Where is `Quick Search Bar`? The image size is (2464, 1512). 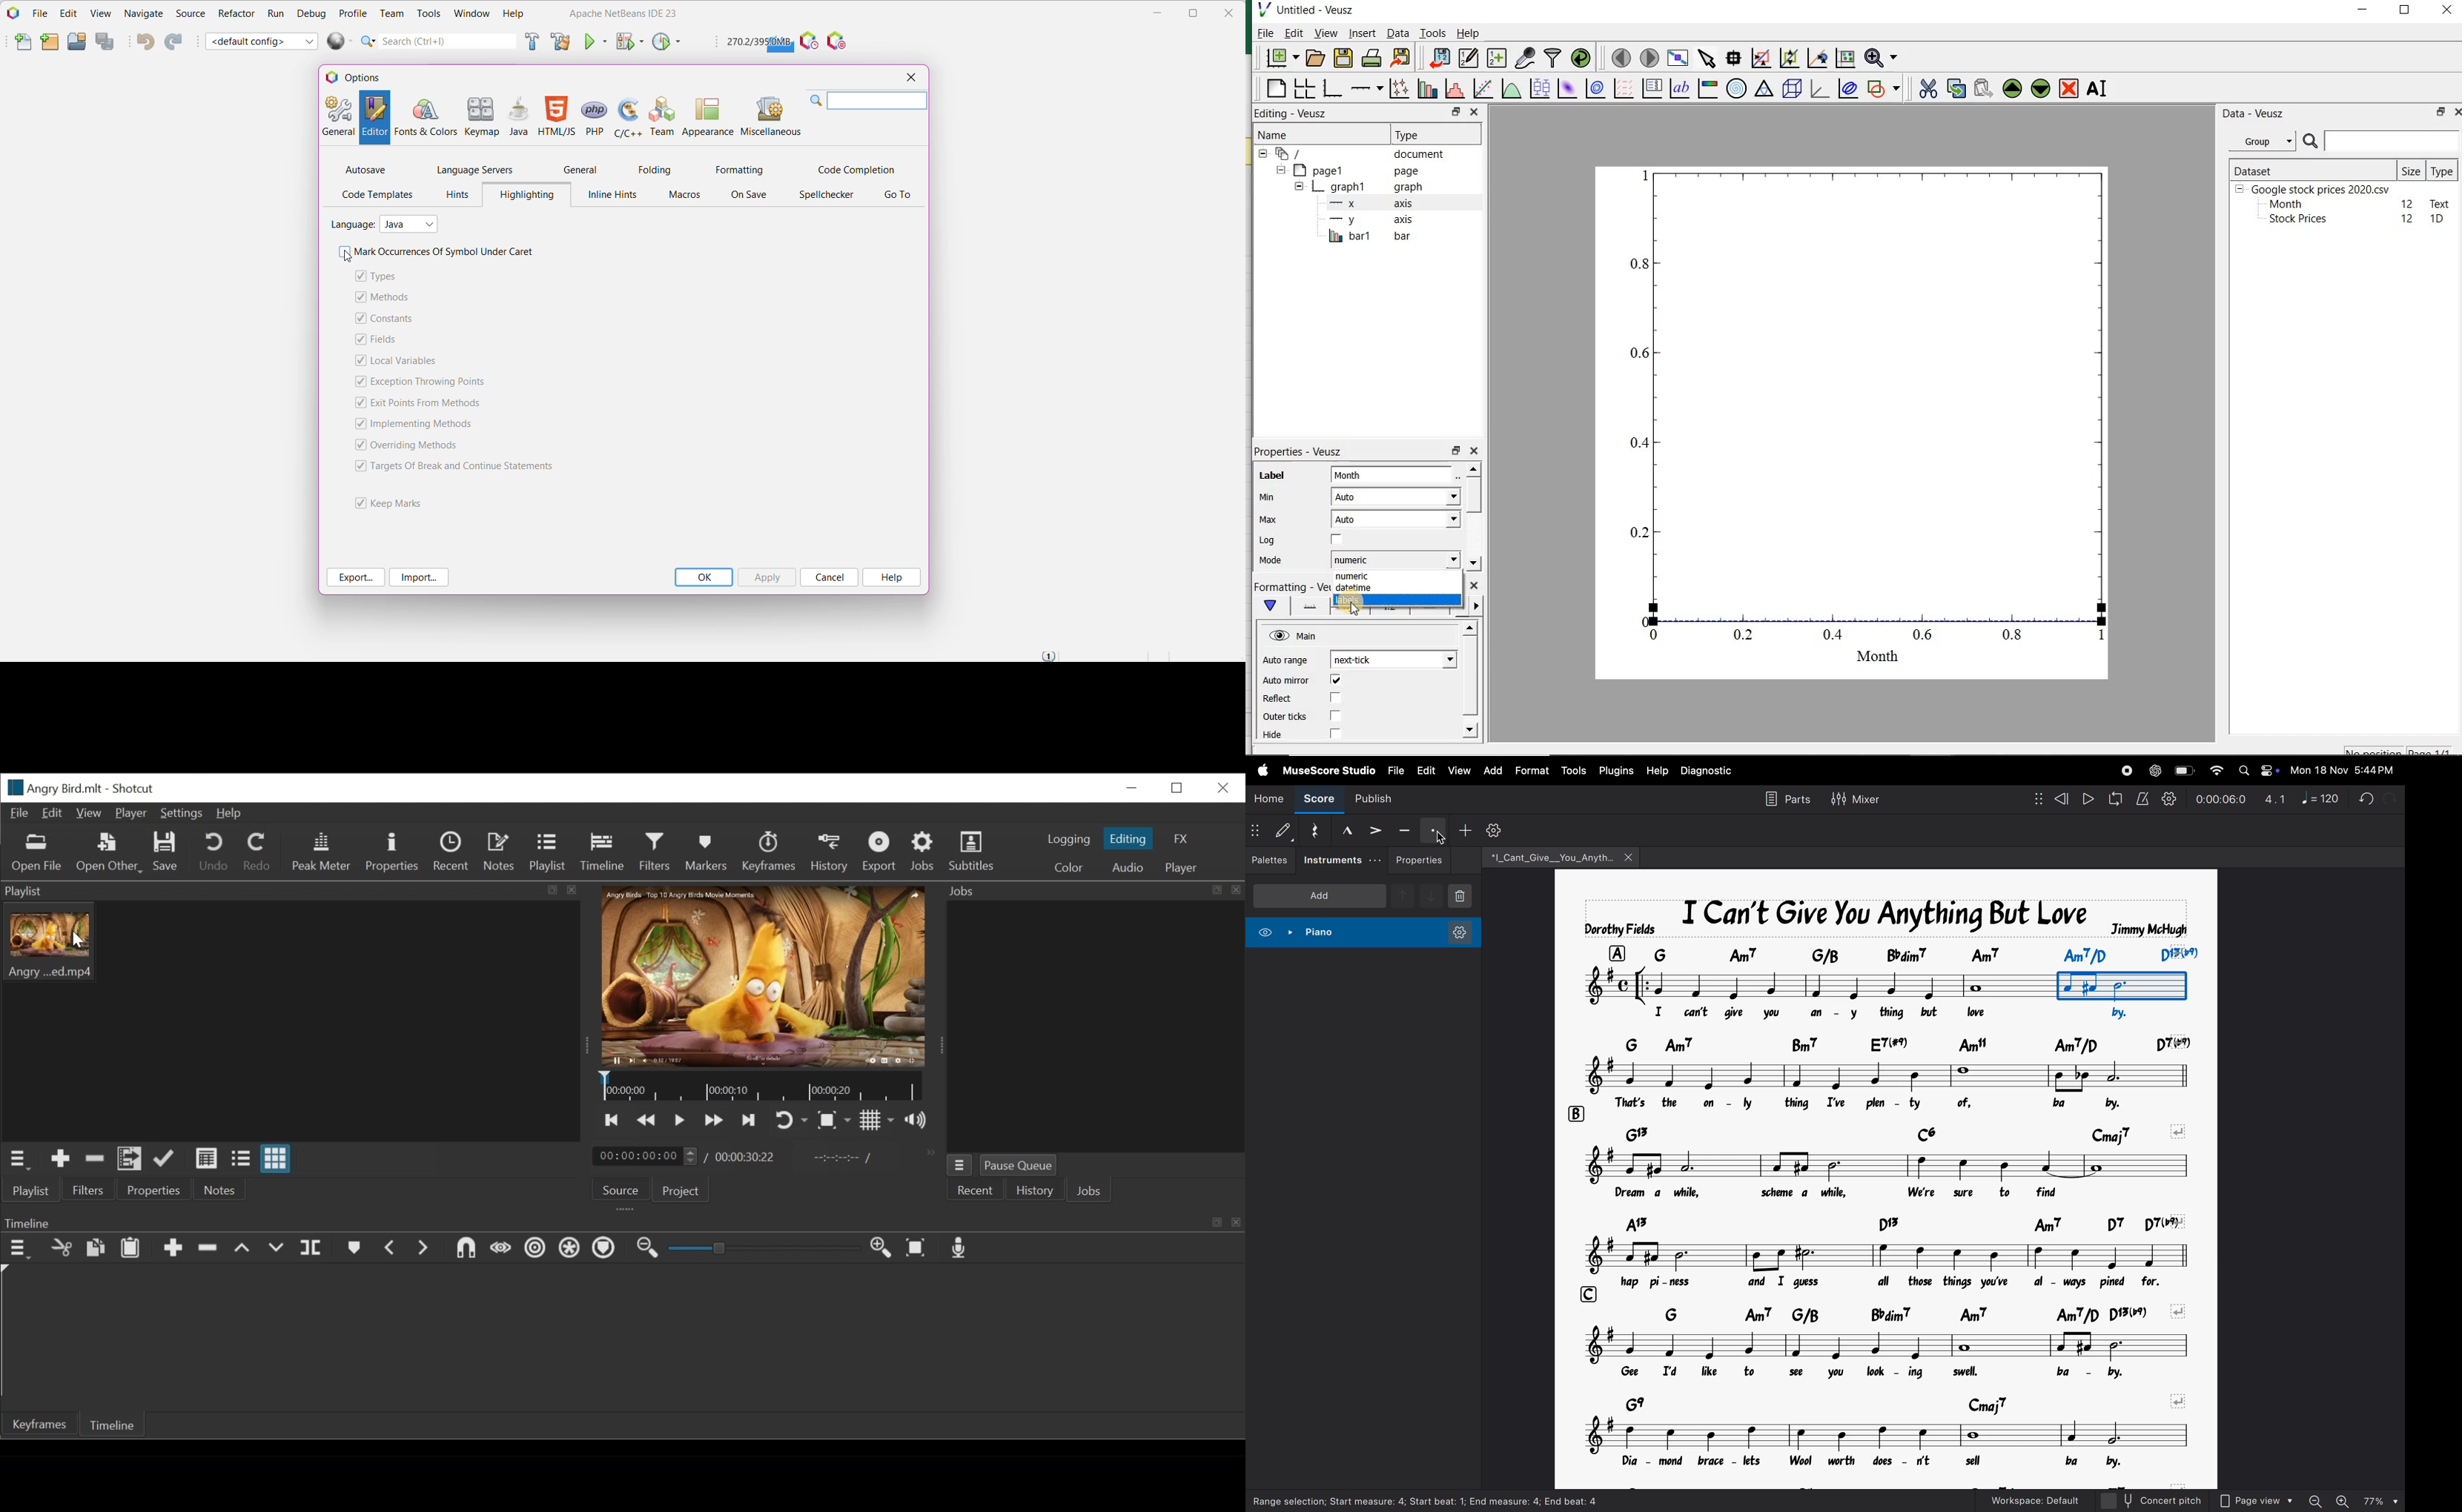 Quick Search Bar is located at coordinates (437, 41).